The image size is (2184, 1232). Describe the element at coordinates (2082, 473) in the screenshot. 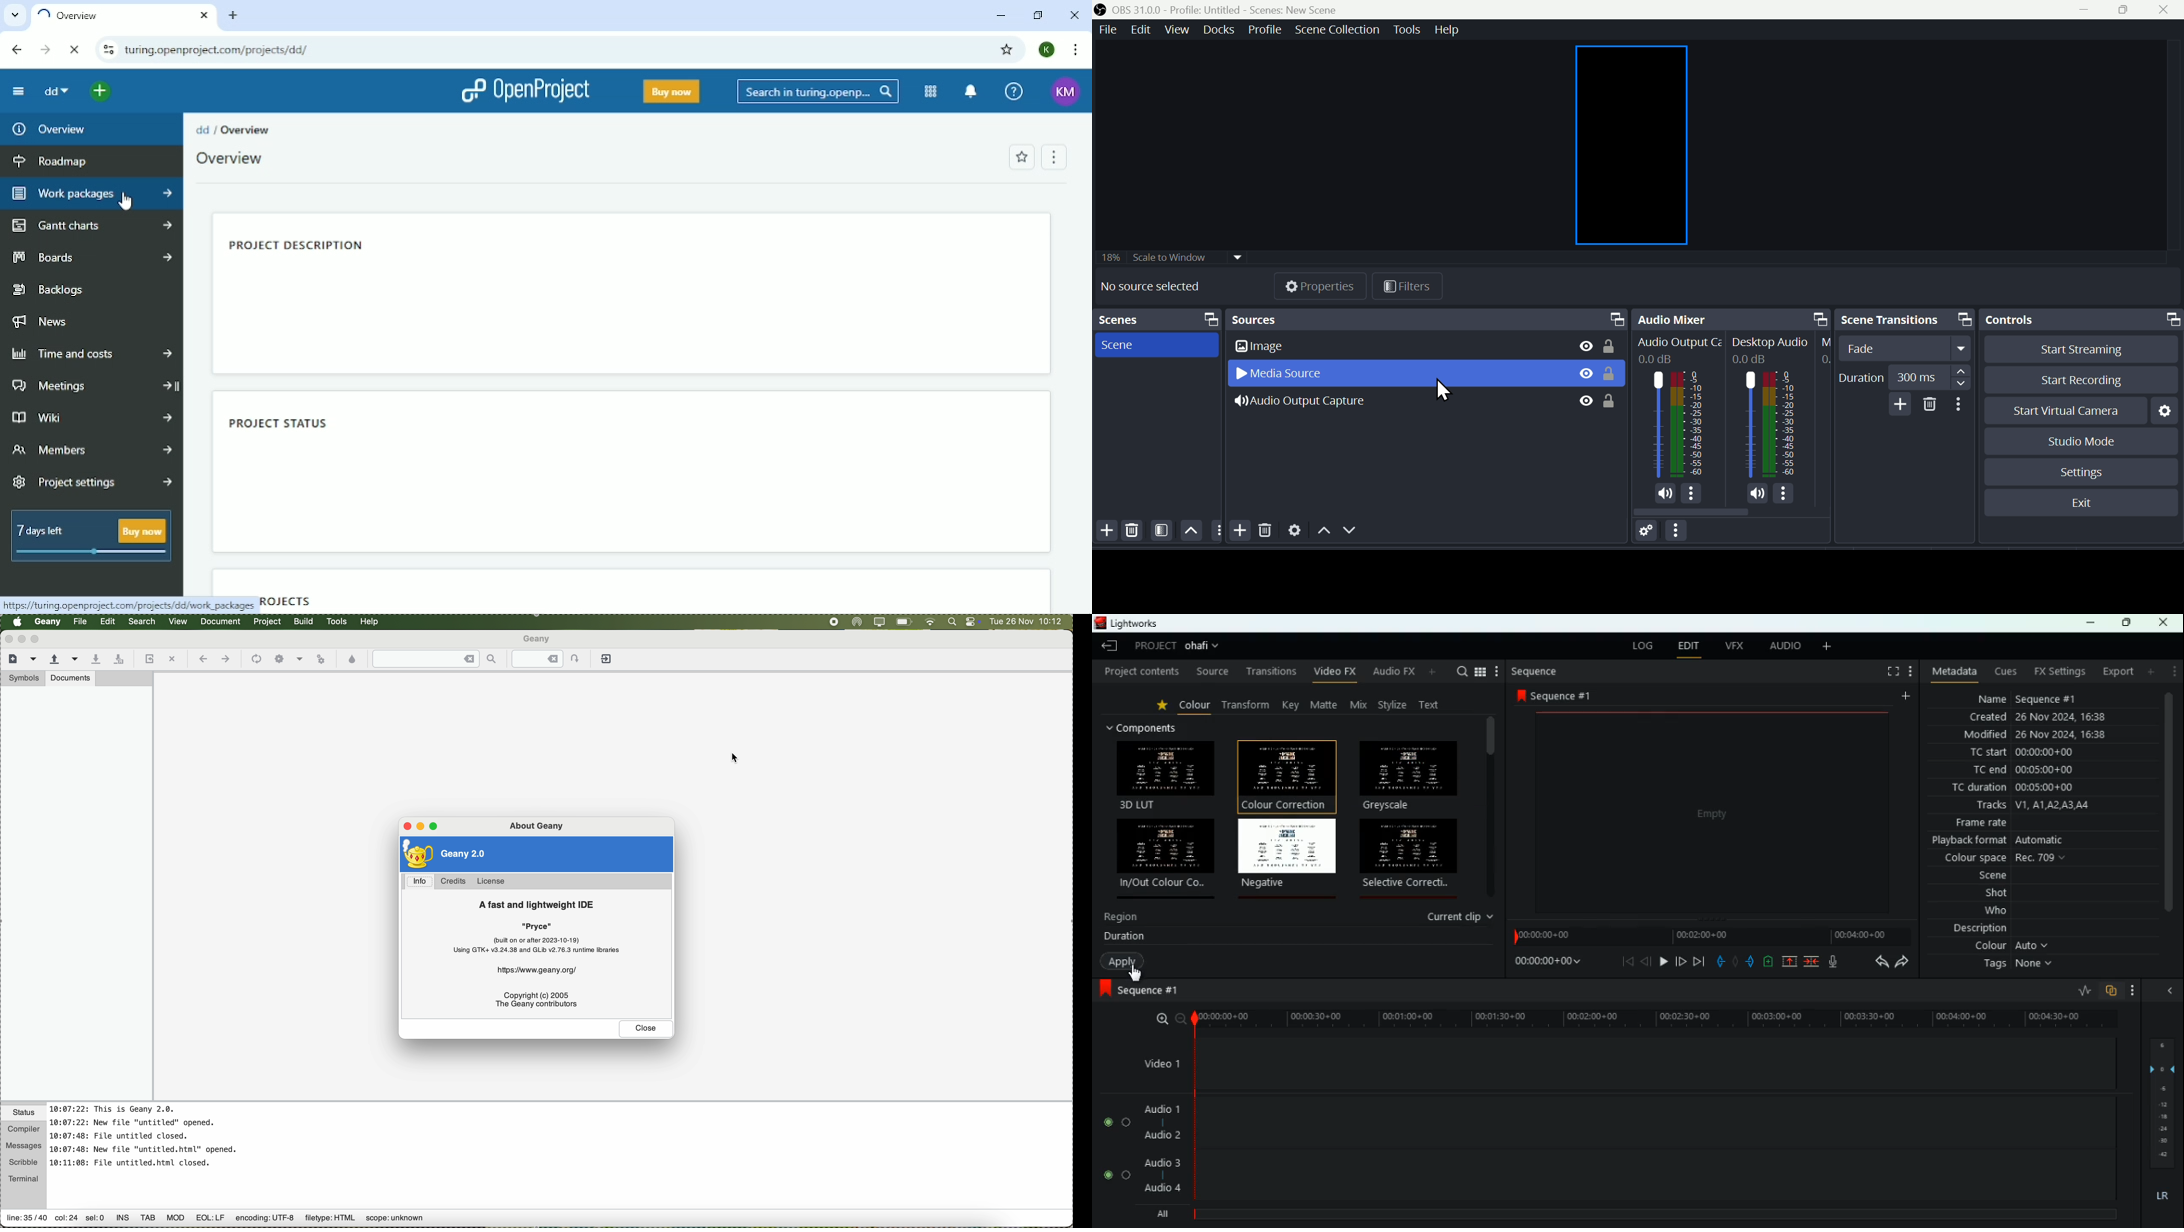

I see `Settings` at that location.